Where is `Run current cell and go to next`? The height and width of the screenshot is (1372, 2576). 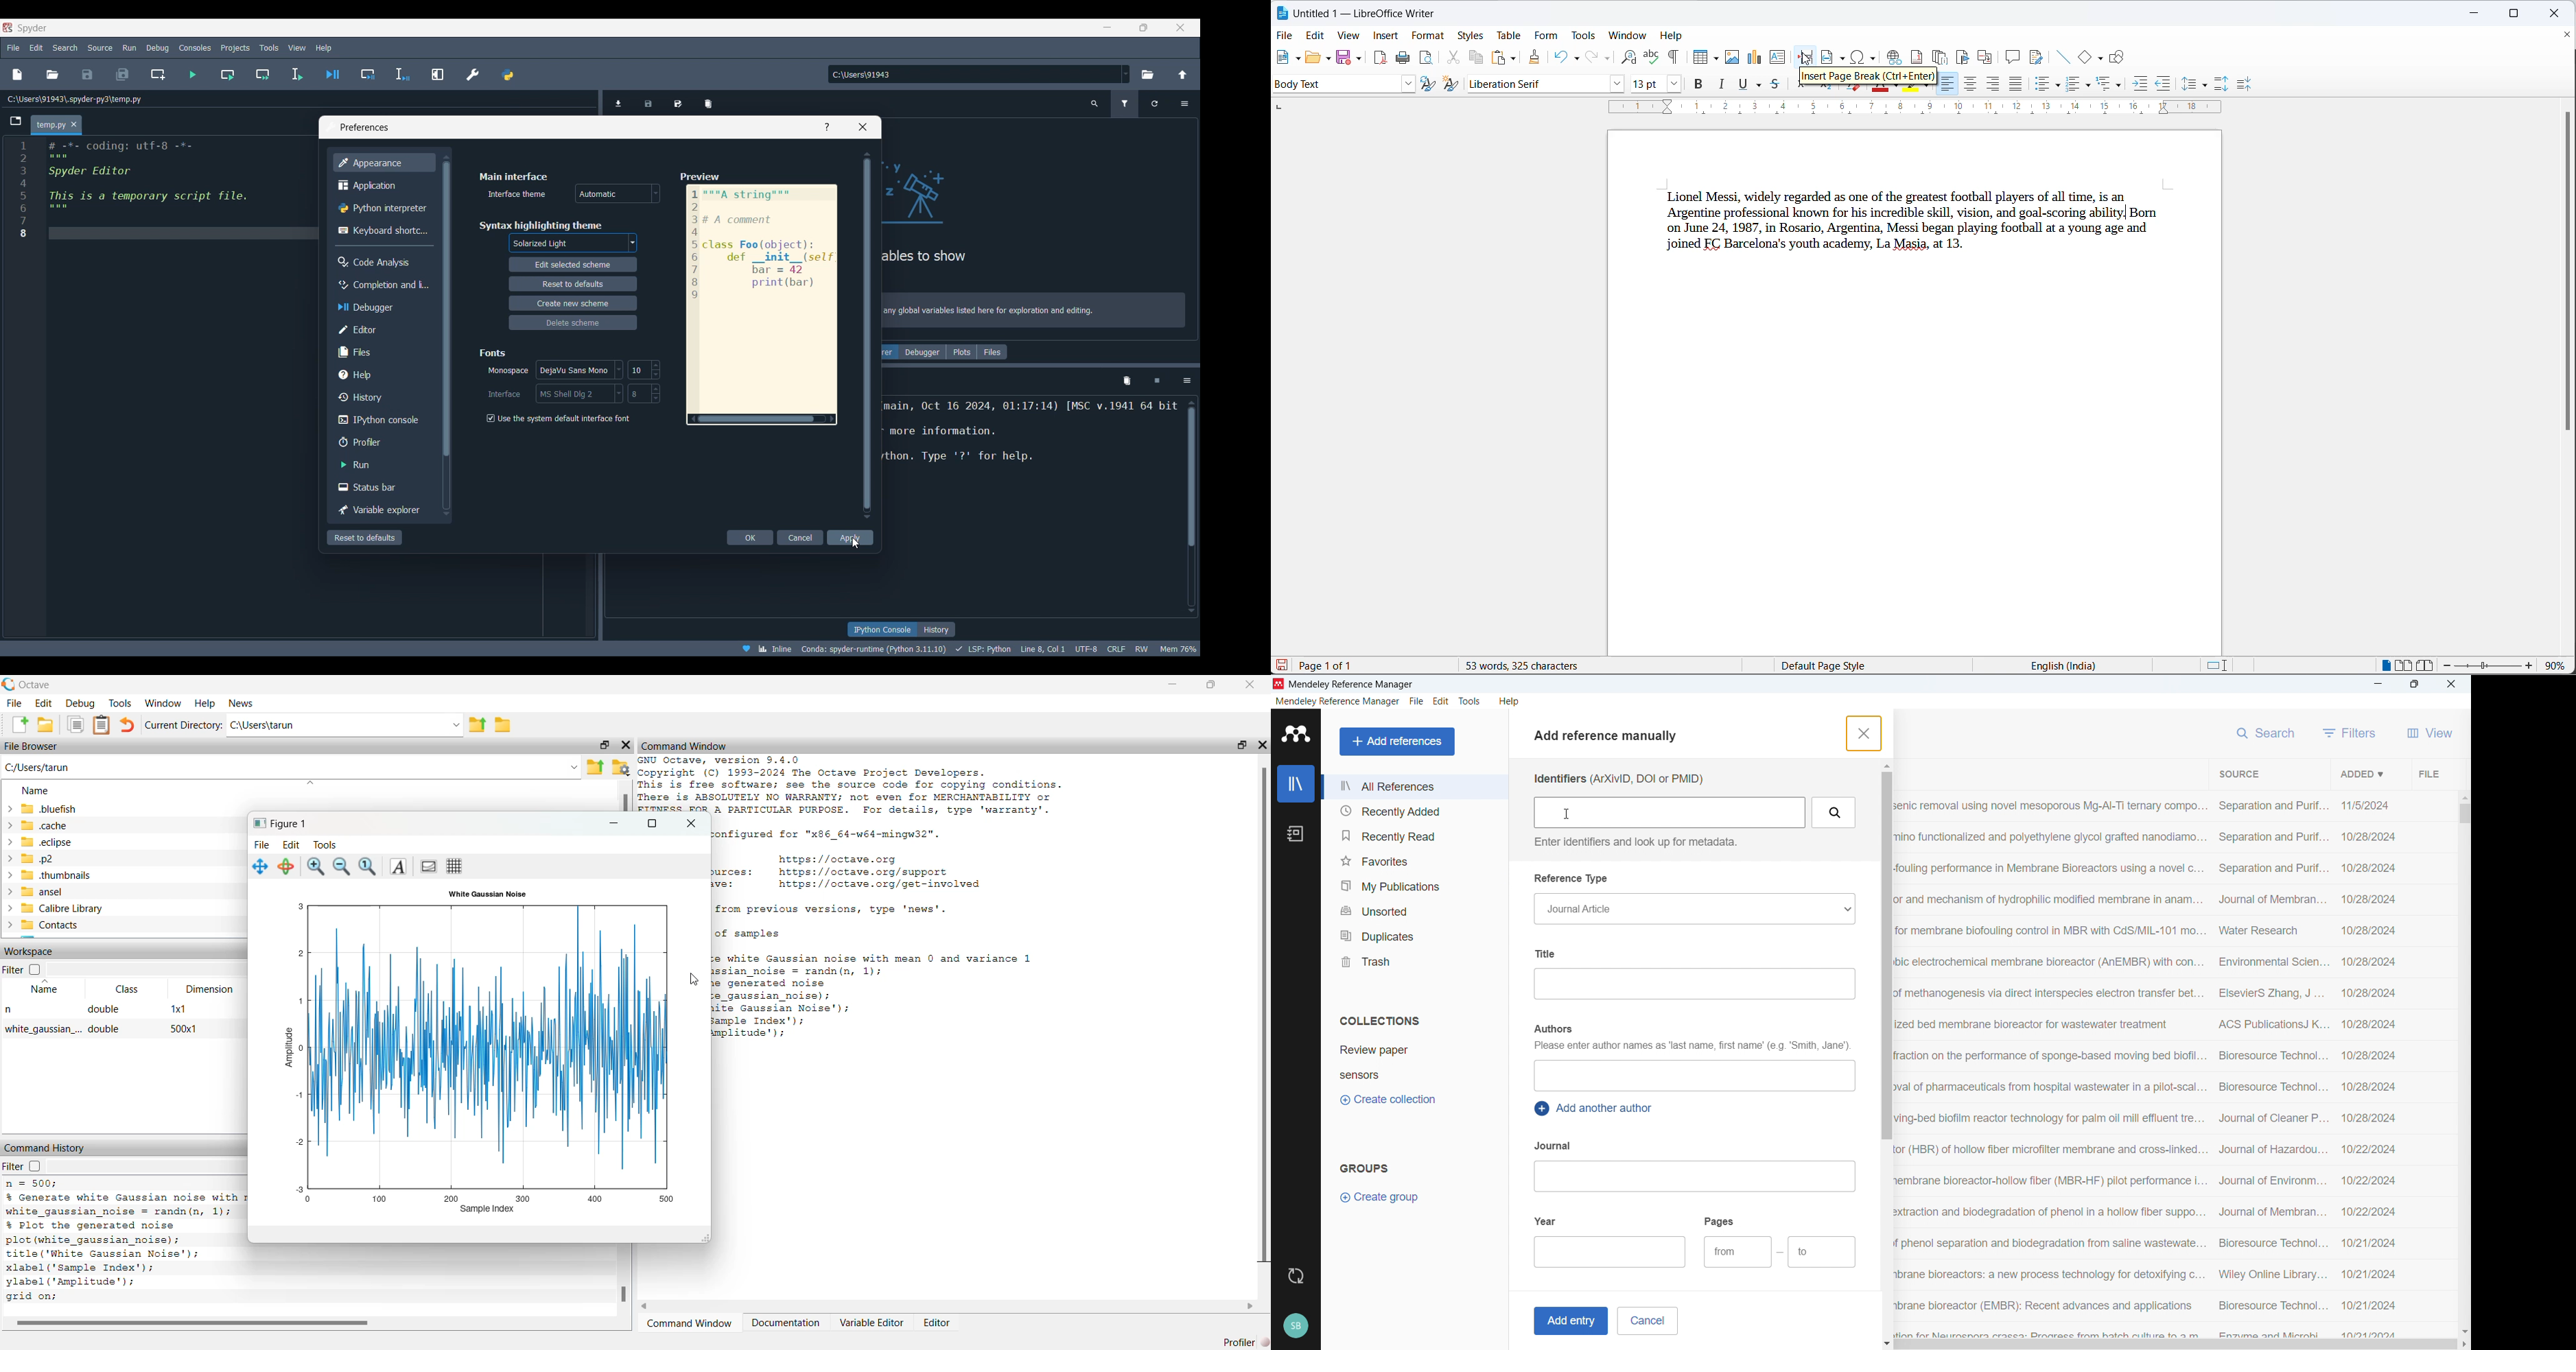 Run current cell and go to next is located at coordinates (263, 74).